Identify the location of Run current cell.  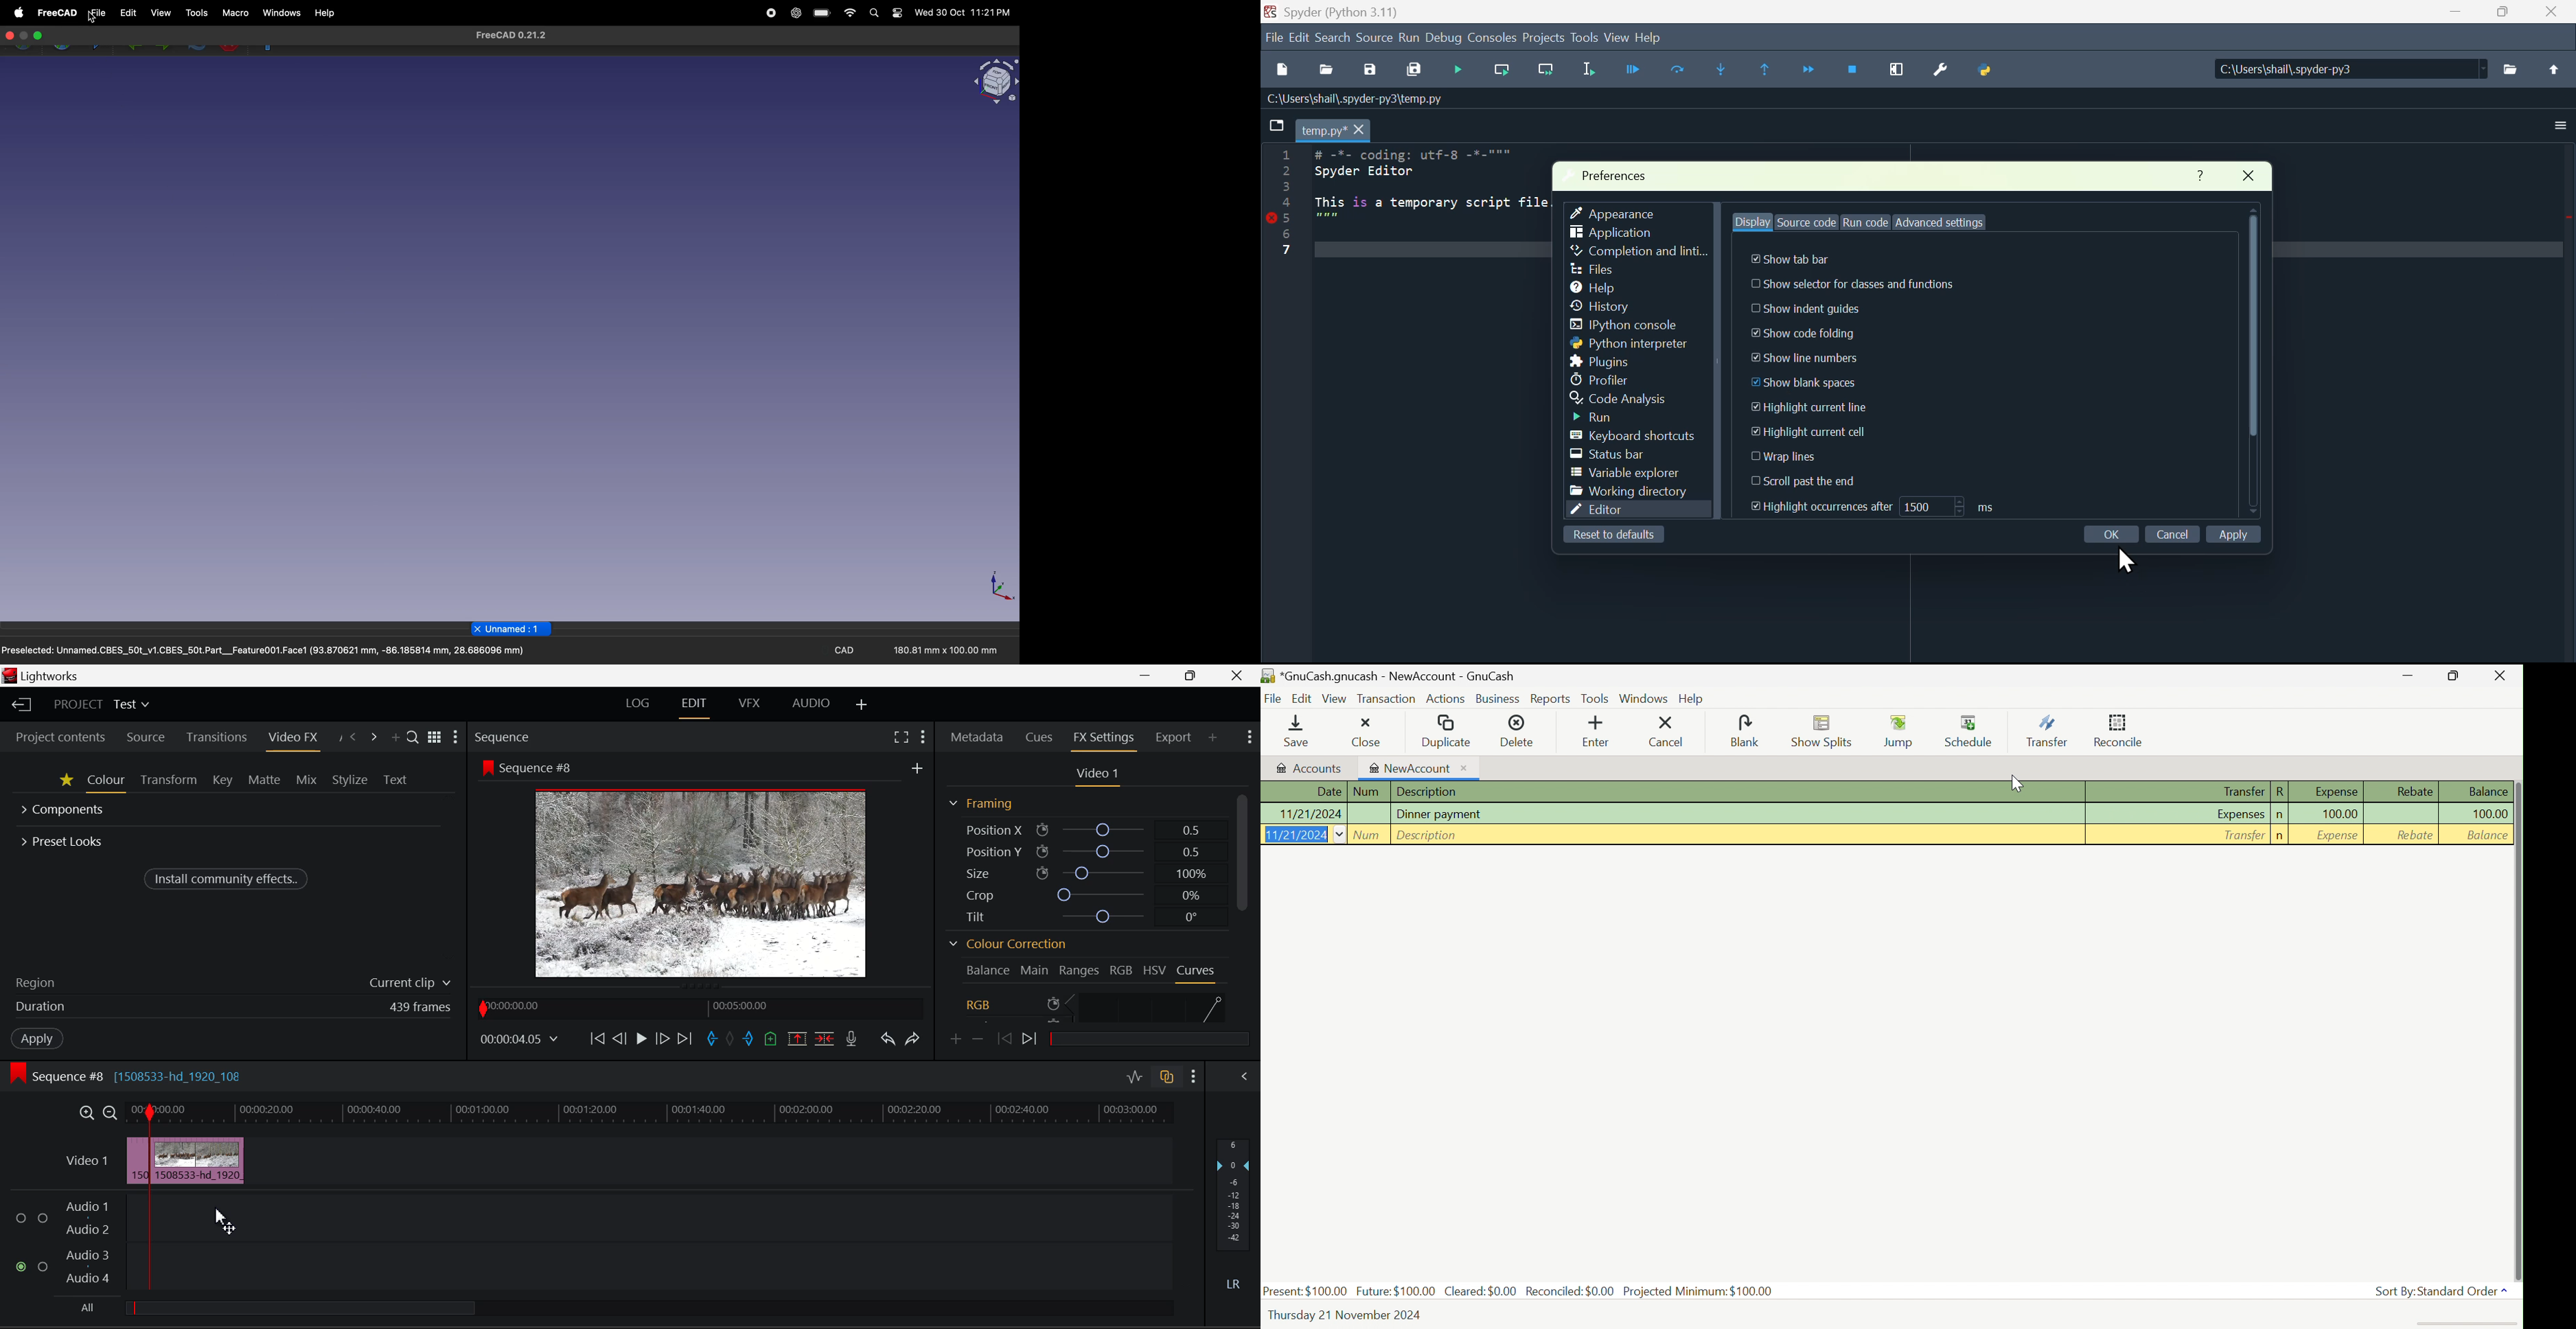
(1679, 71).